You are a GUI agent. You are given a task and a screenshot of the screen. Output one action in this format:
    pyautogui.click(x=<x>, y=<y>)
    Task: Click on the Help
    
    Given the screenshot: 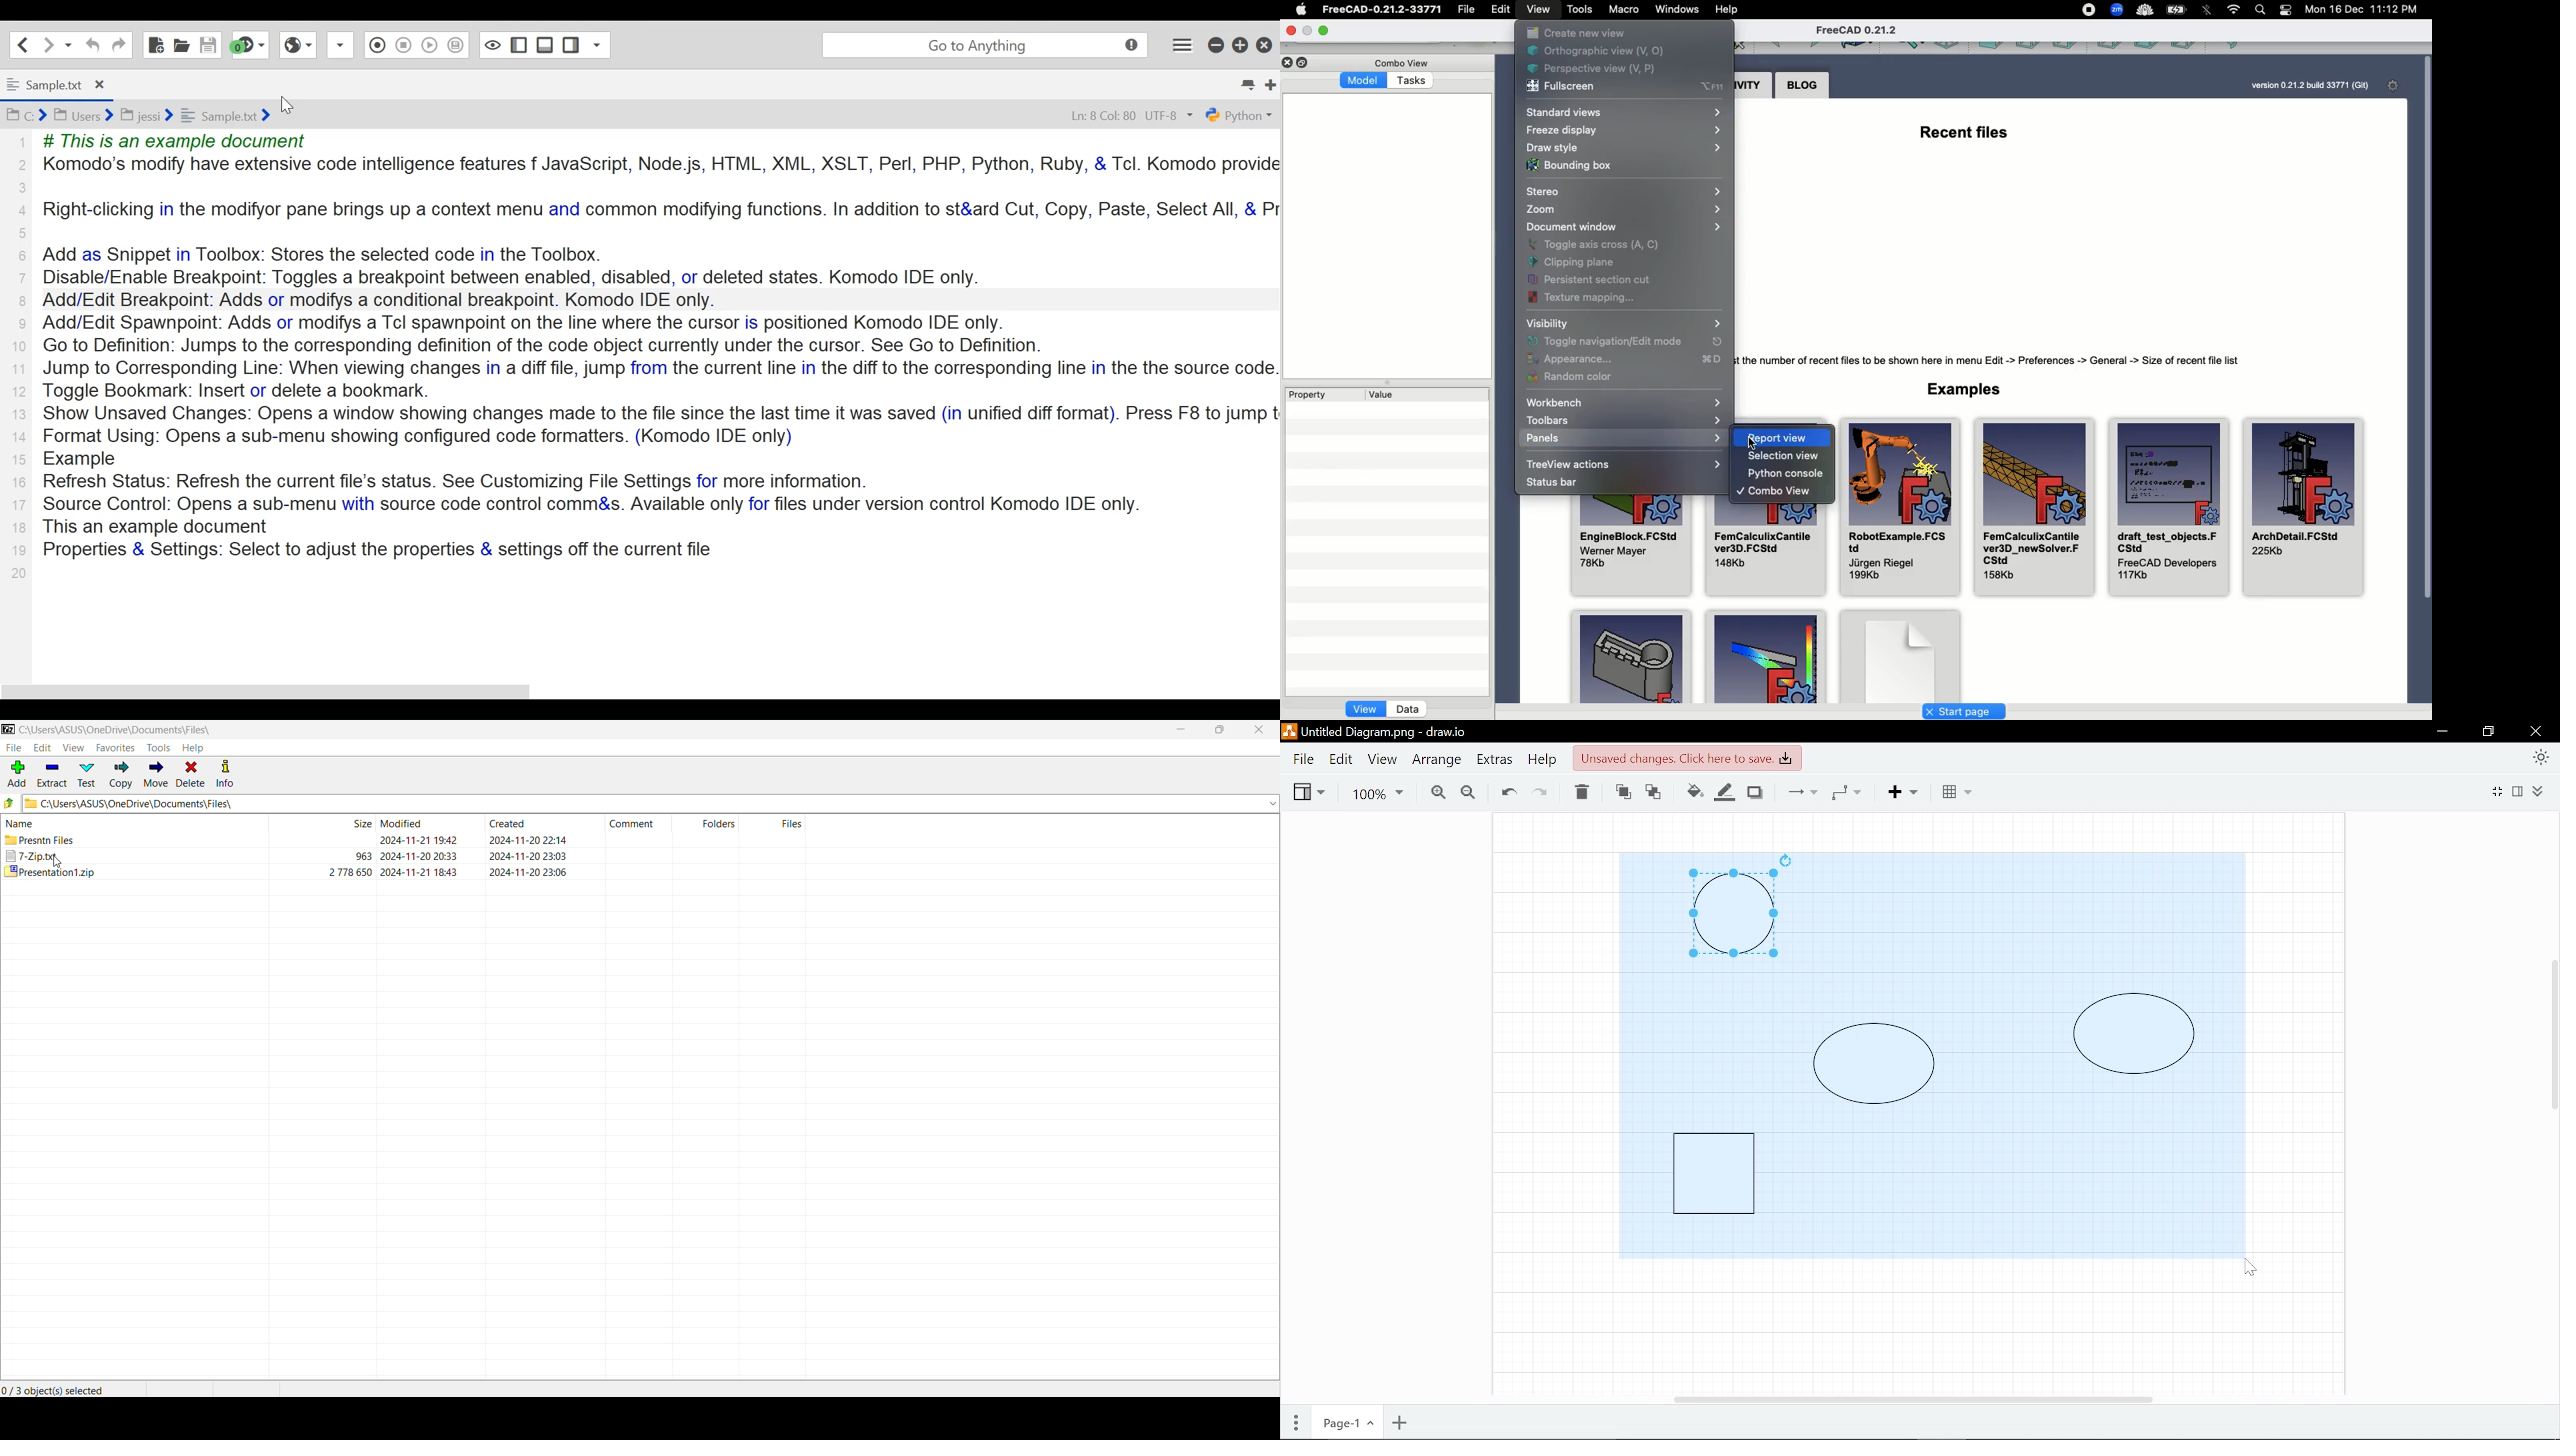 What is the action you would take?
    pyautogui.click(x=1541, y=759)
    